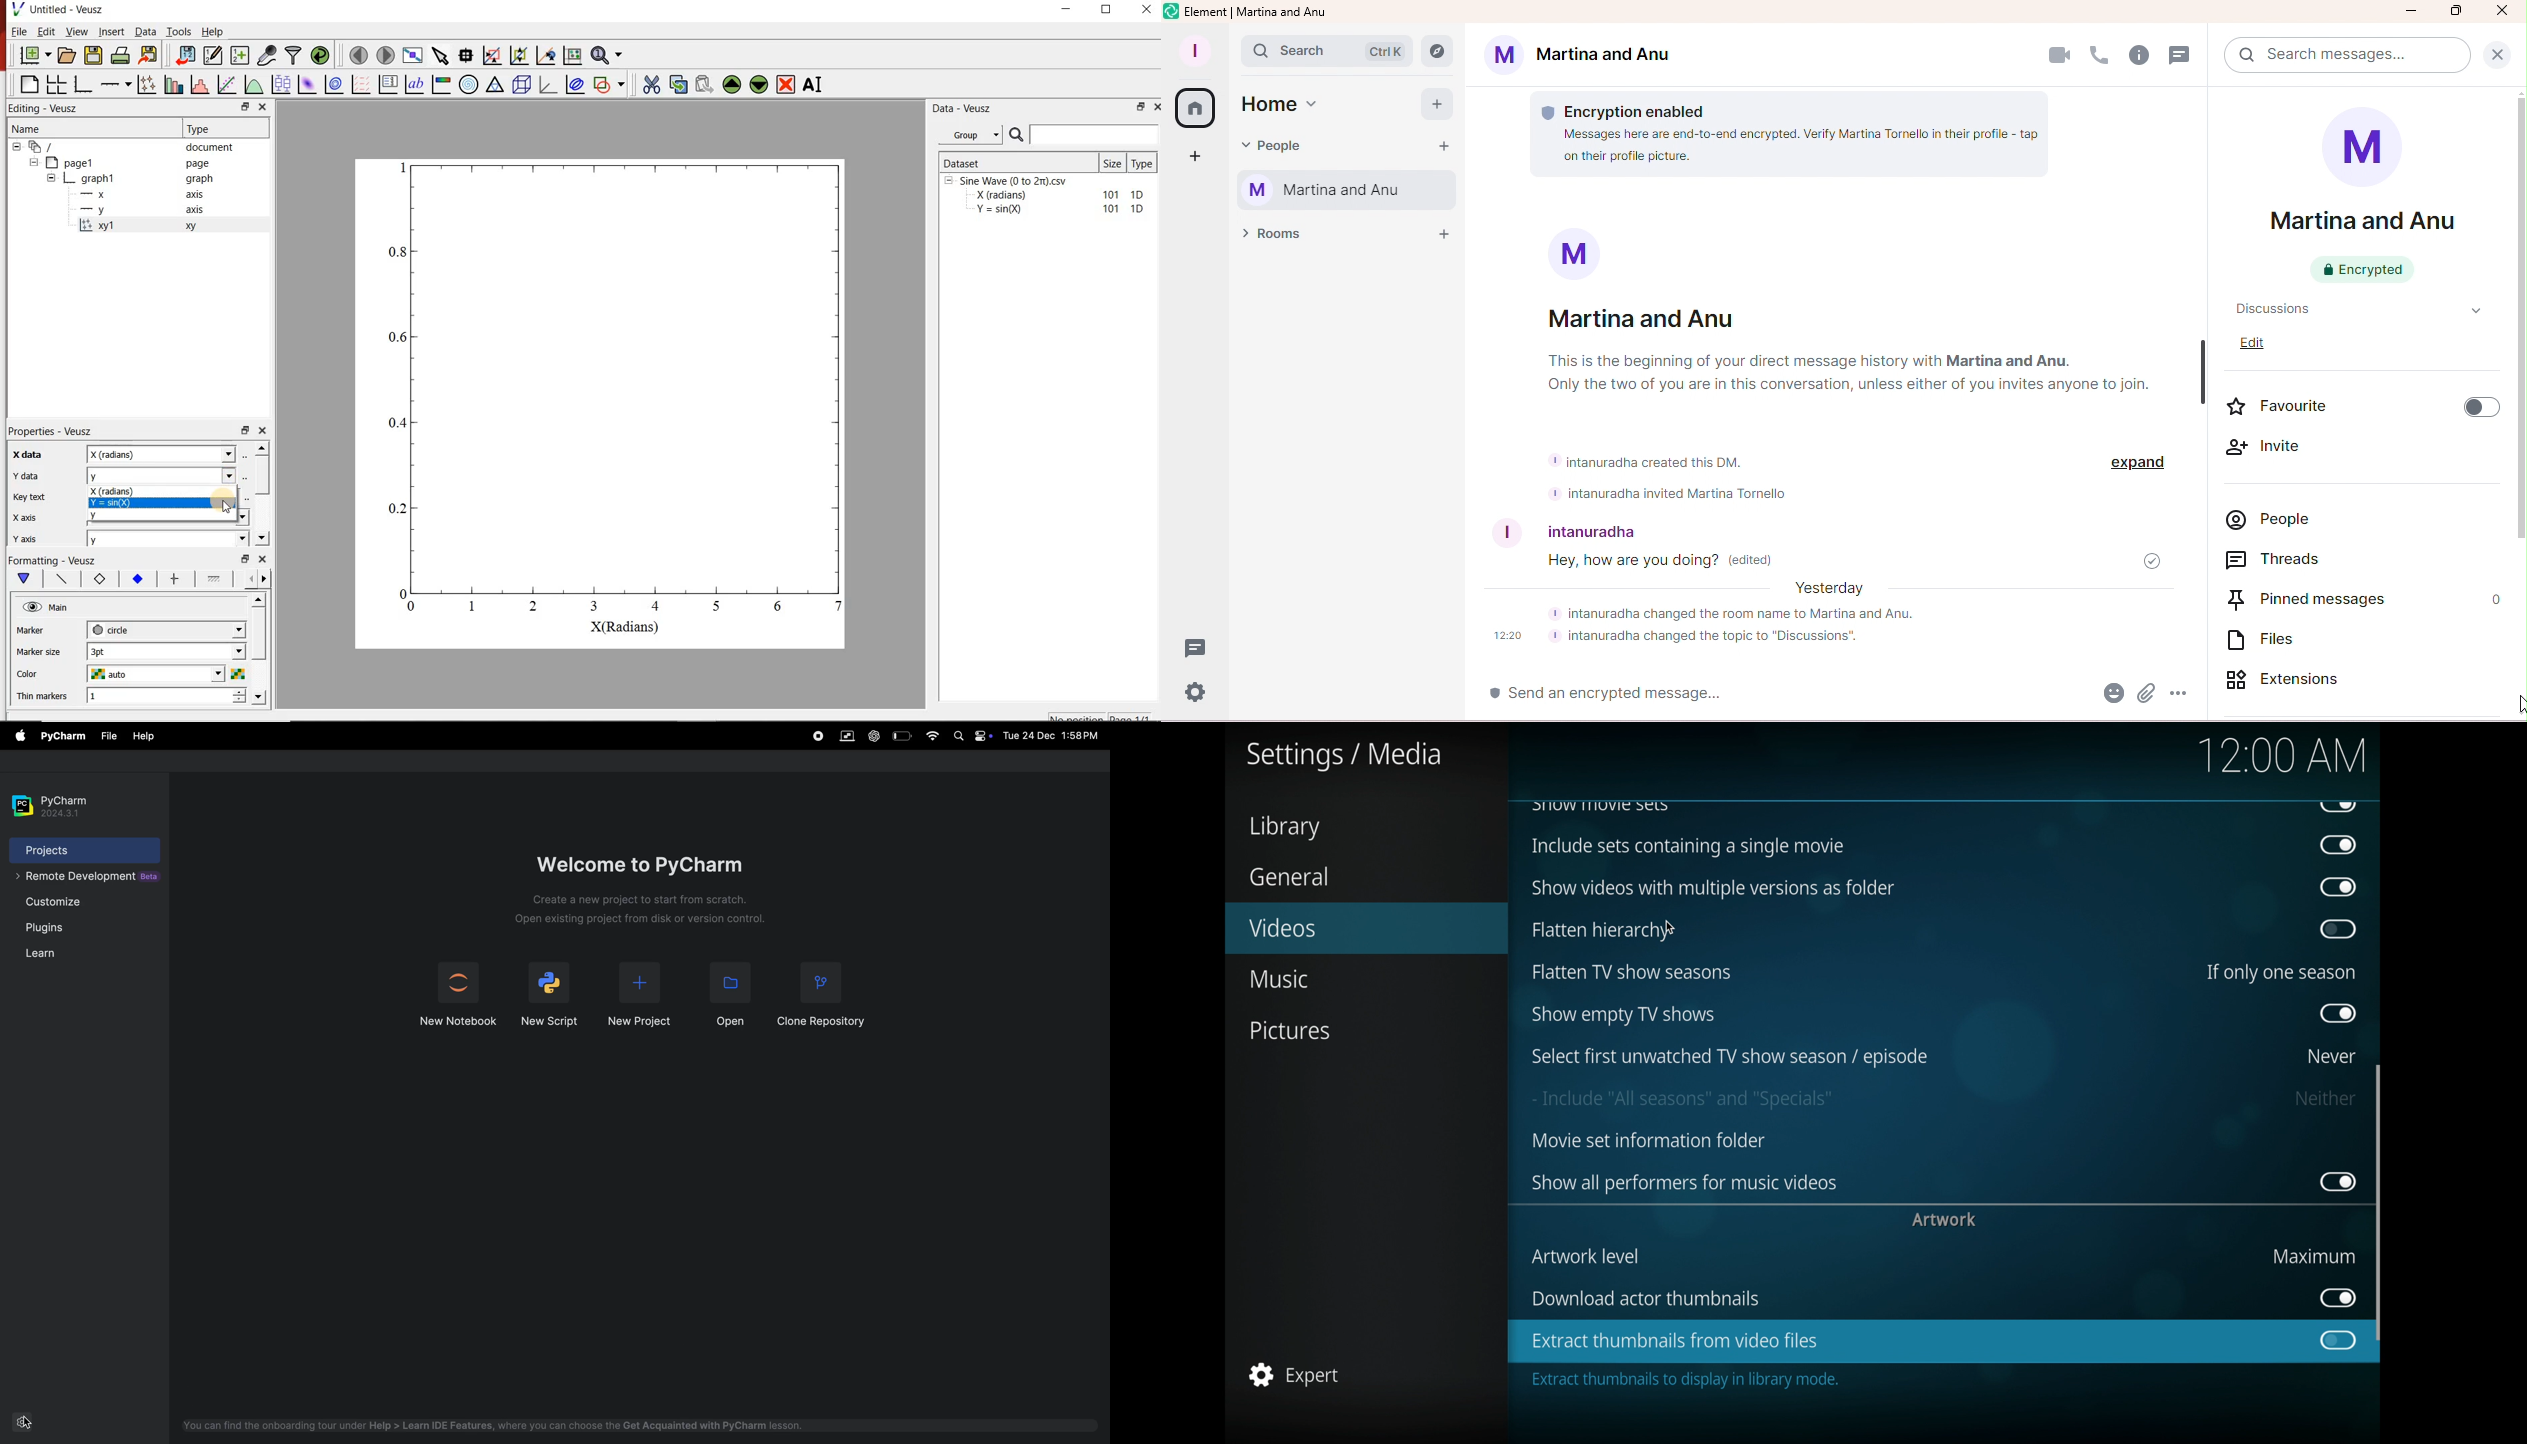  What do you see at coordinates (1442, 48) in the screenshot?
I see `Explore rooms` at bounding box center [1442, 48].